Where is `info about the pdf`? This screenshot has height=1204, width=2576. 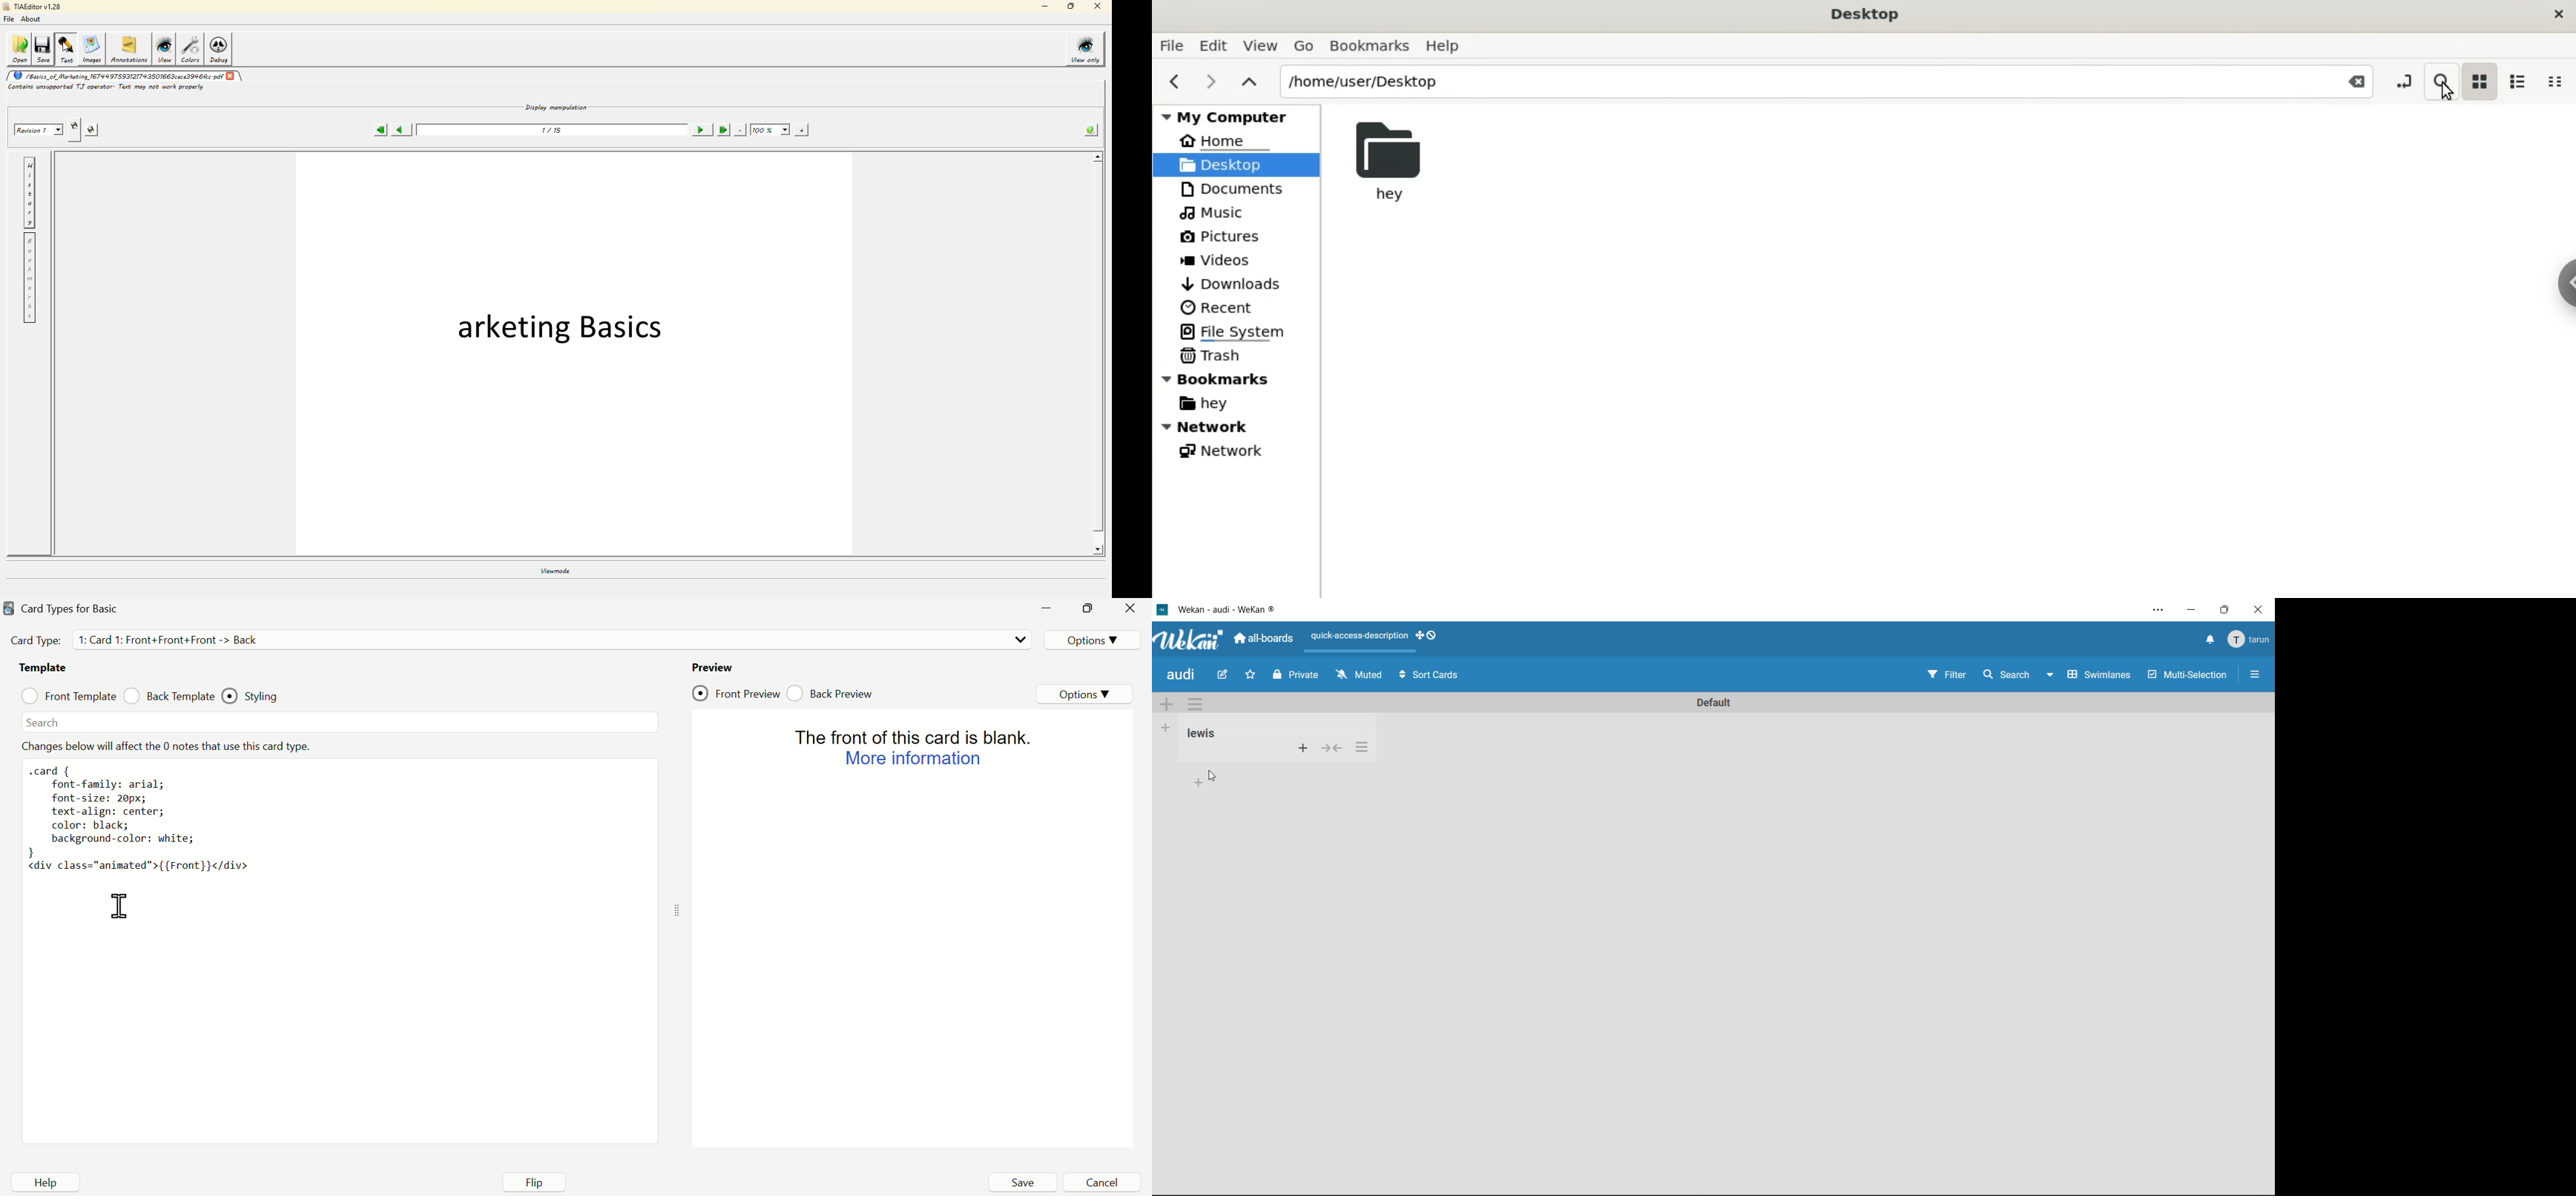 info about the pdf is located at coordinates (1093, 130).